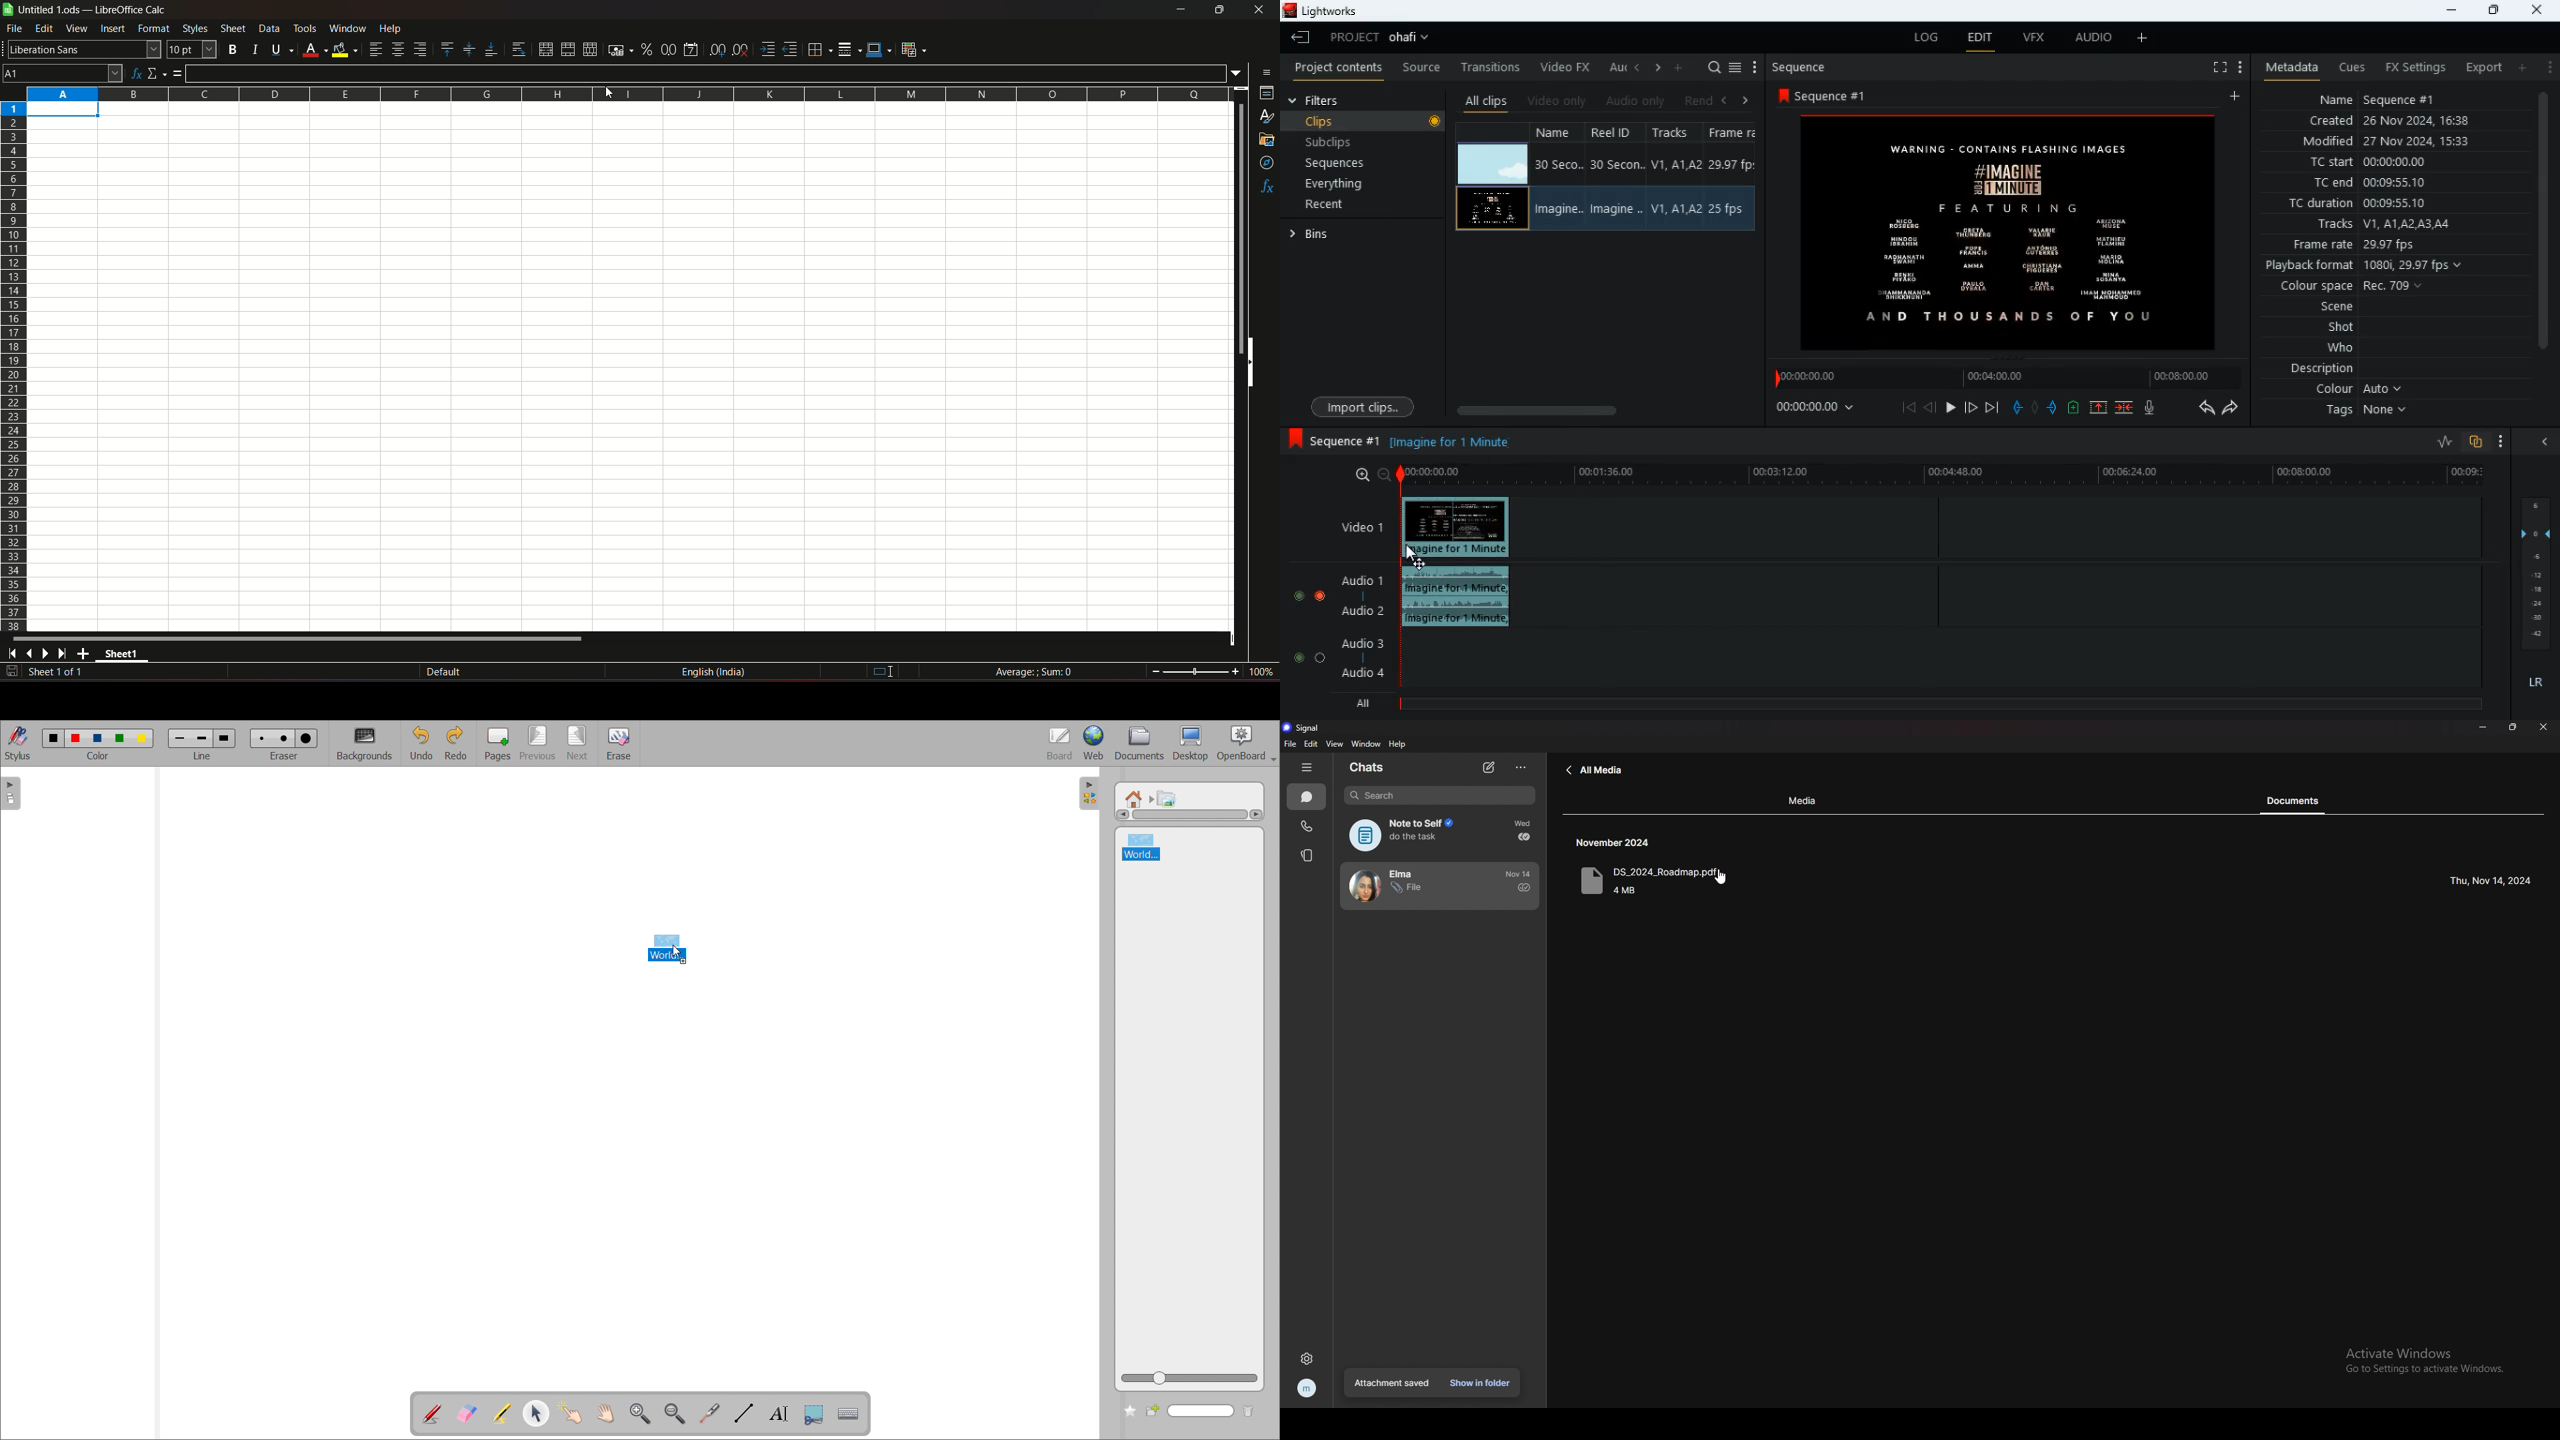  What do you see at coordinates (1356, 142) in the screenshot?
I see `subclips` at bounding box center [1356, 142].